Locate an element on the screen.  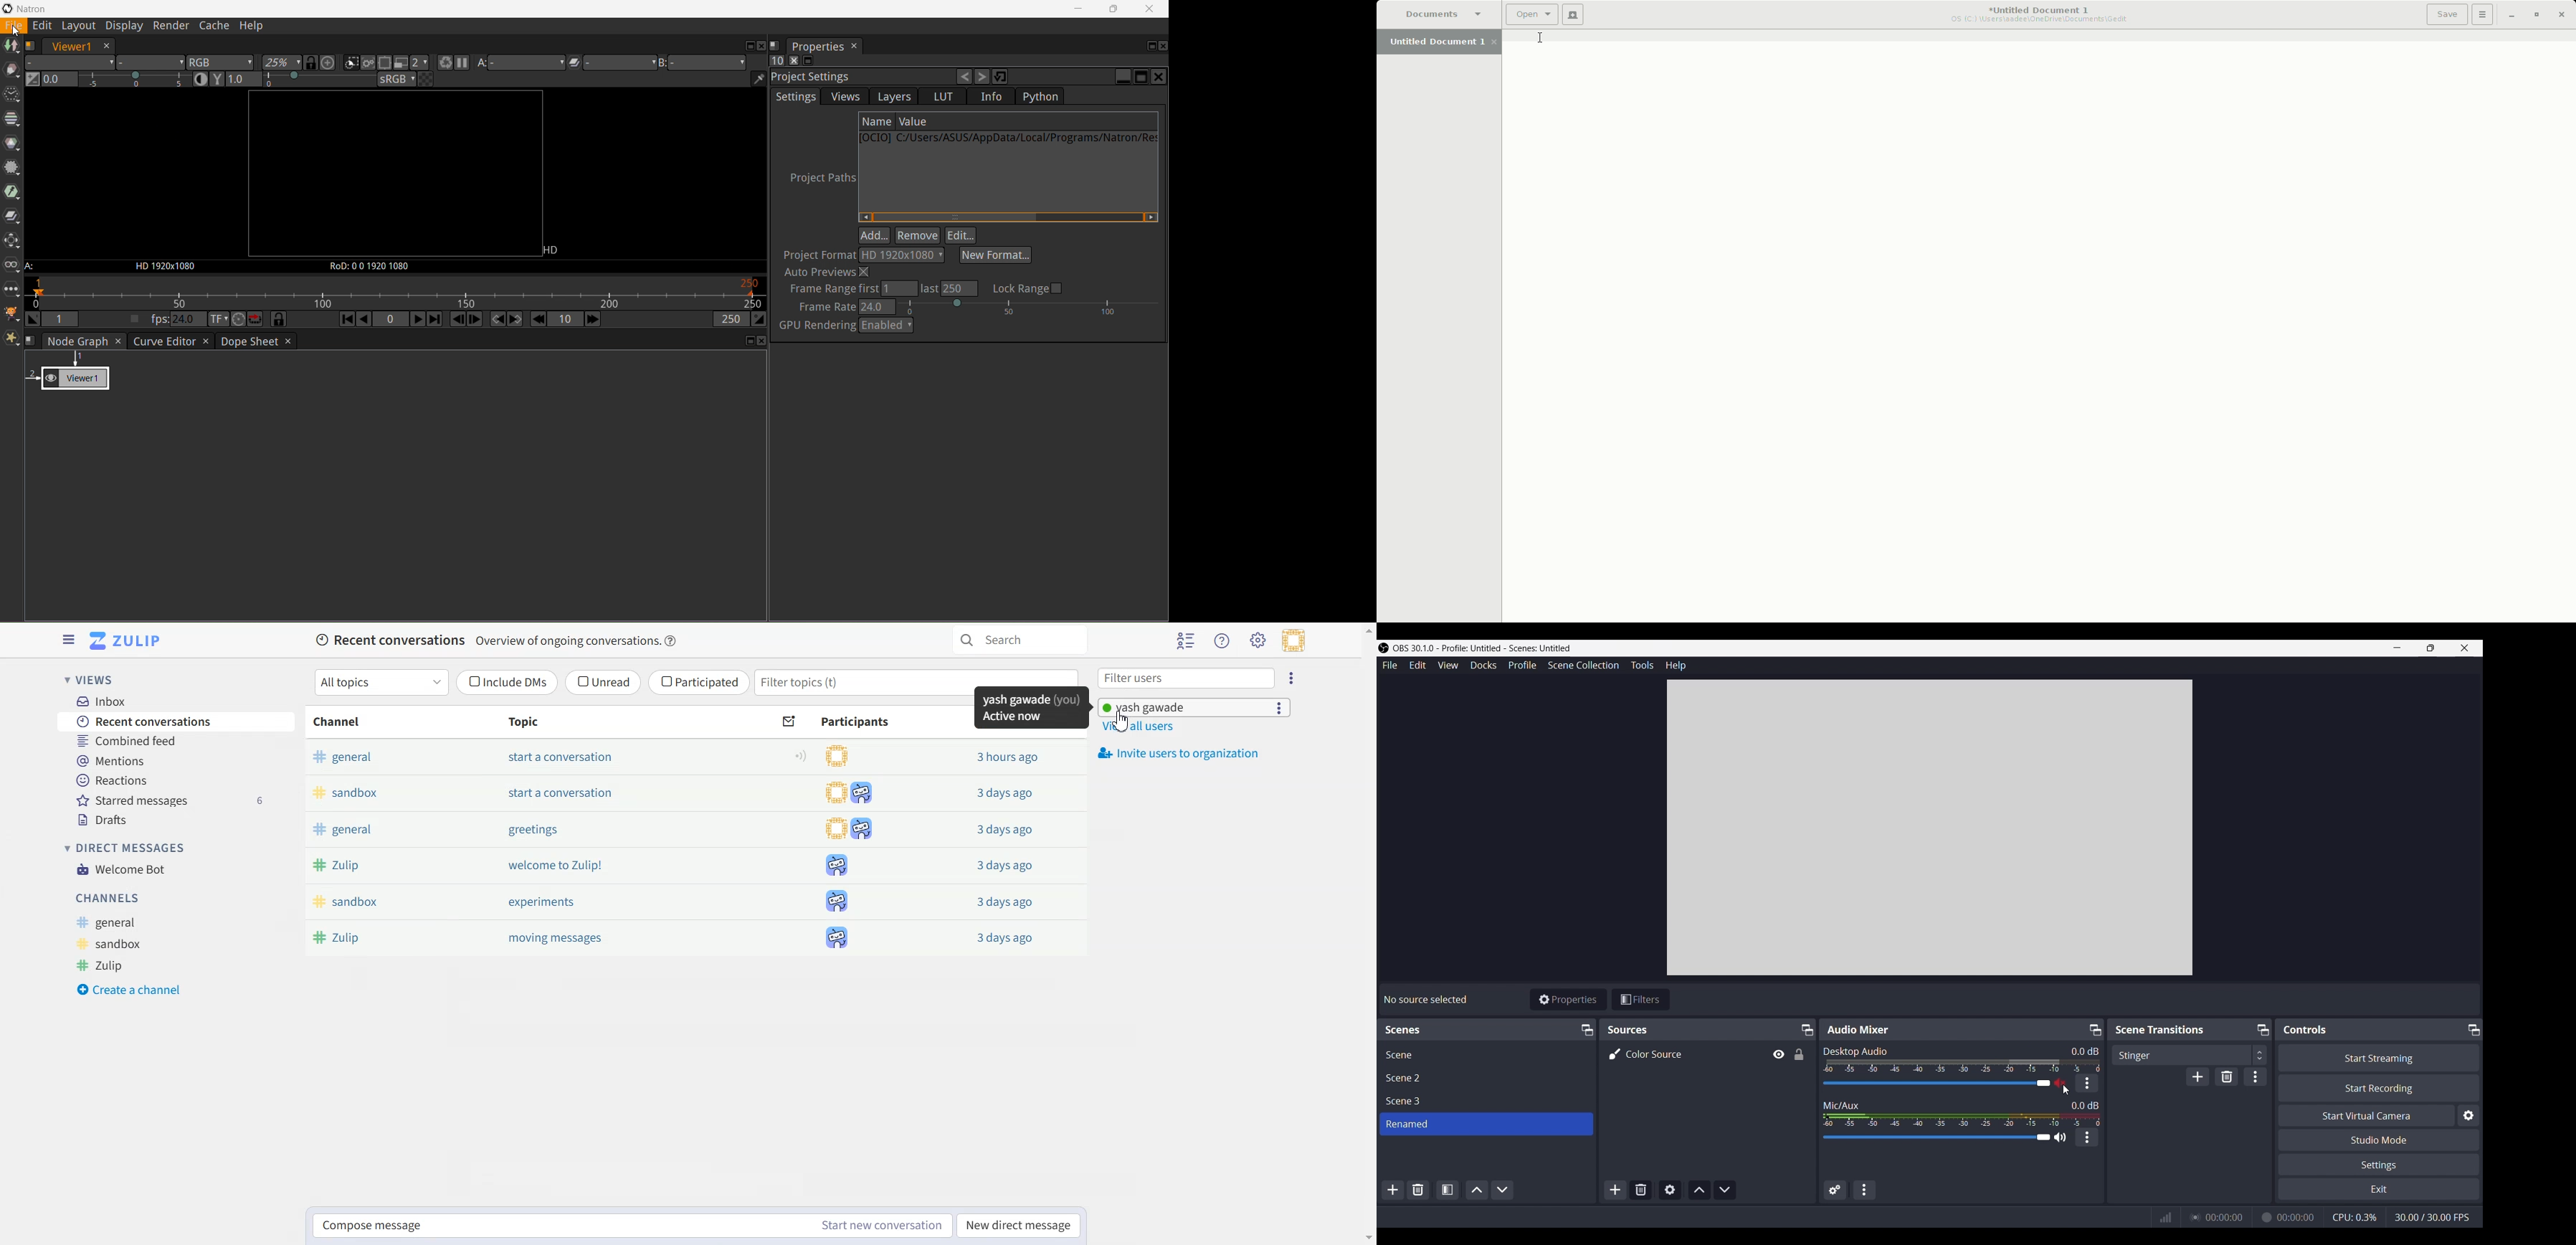
Properties is located at coordinates (1568, 999).